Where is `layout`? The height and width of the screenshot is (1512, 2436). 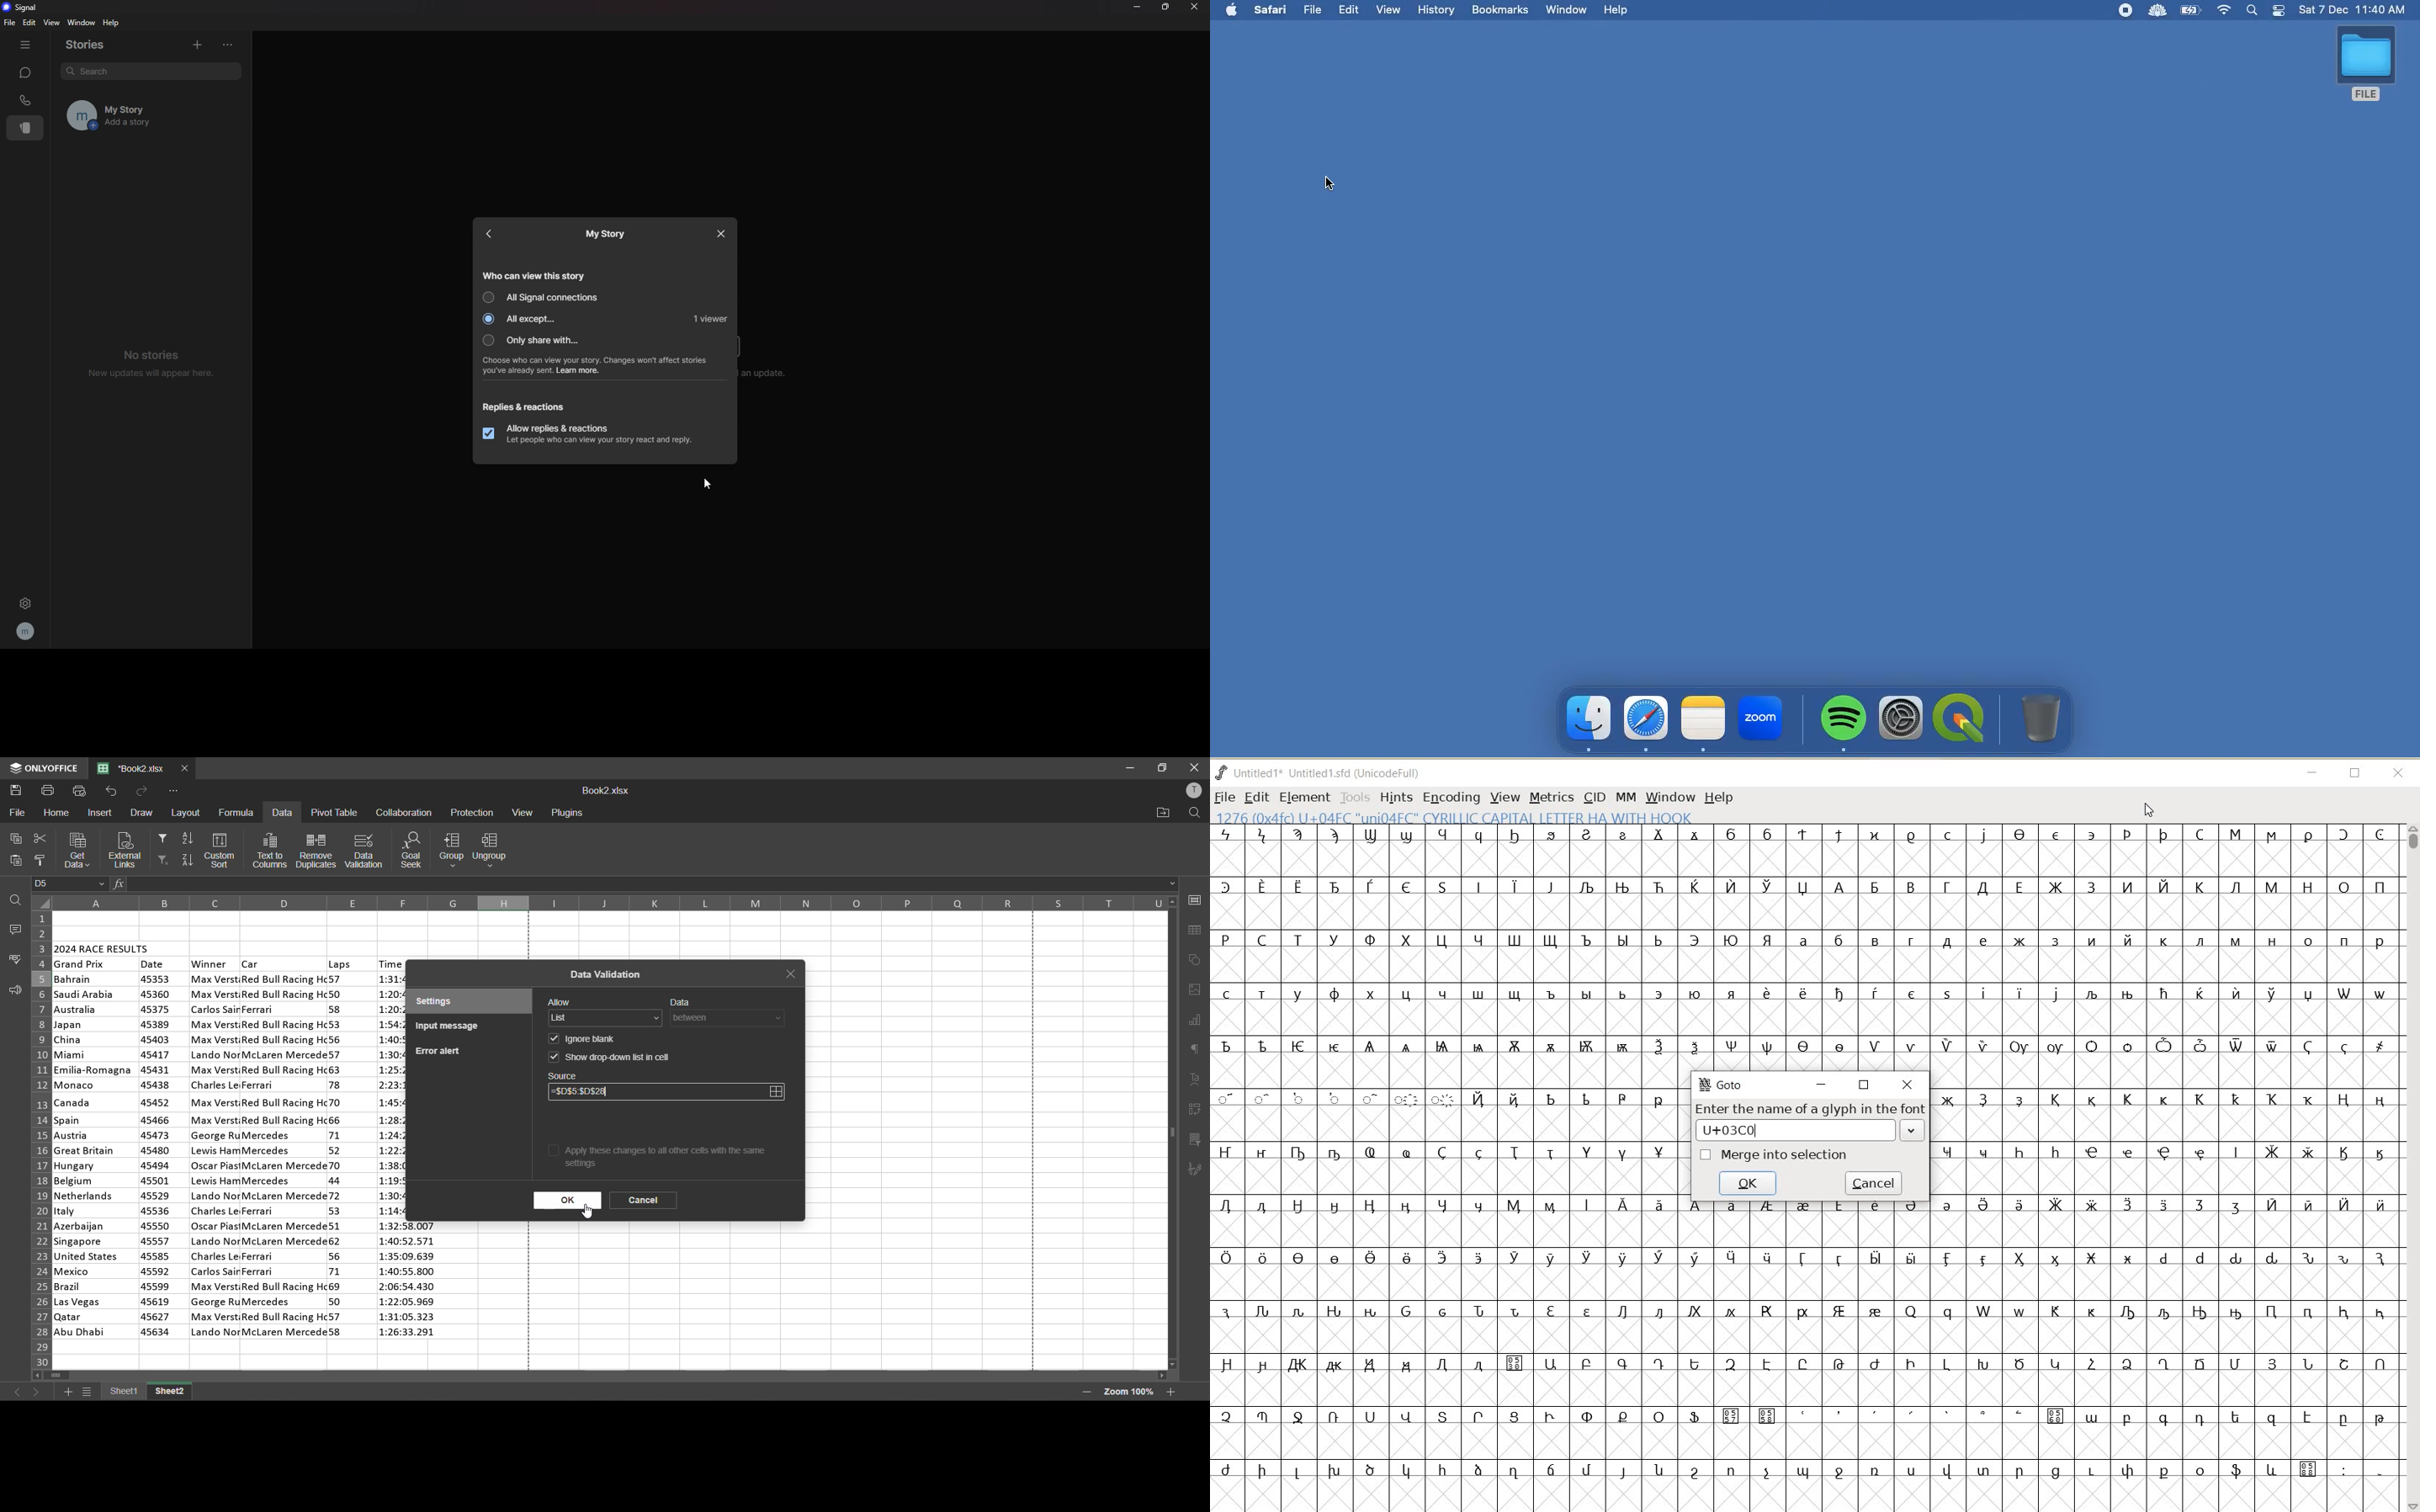
layout is located at coordinates (188, 813).